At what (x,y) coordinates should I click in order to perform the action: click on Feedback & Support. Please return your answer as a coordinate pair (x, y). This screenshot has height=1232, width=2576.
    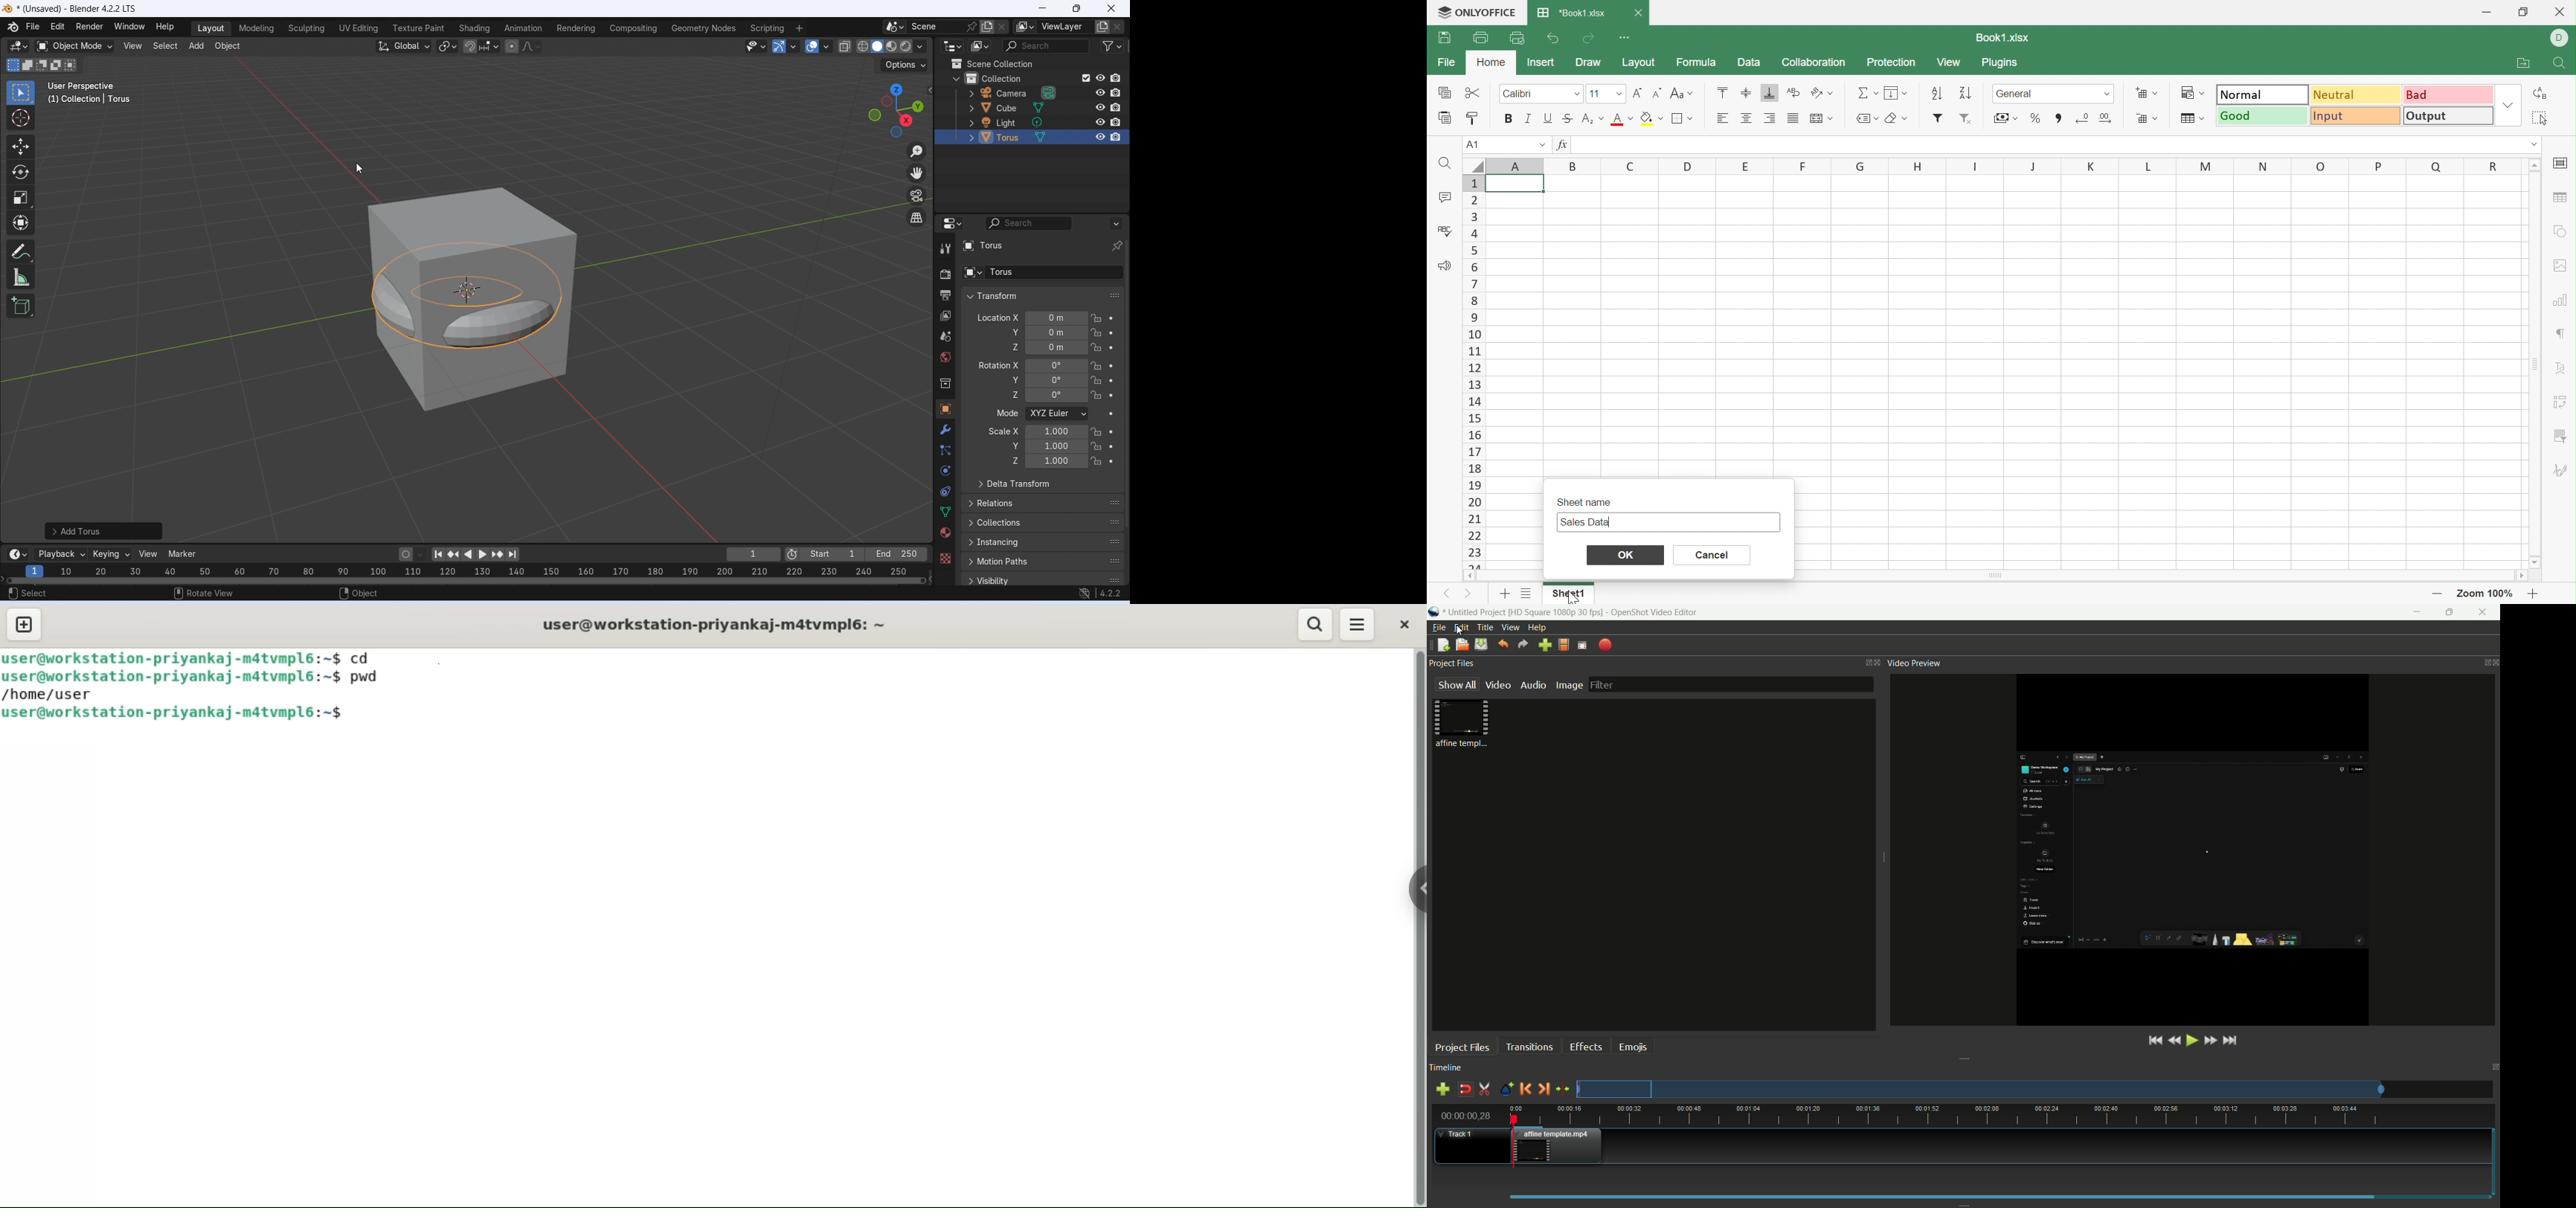
    Looking at the image, I should click on (1445, 265).